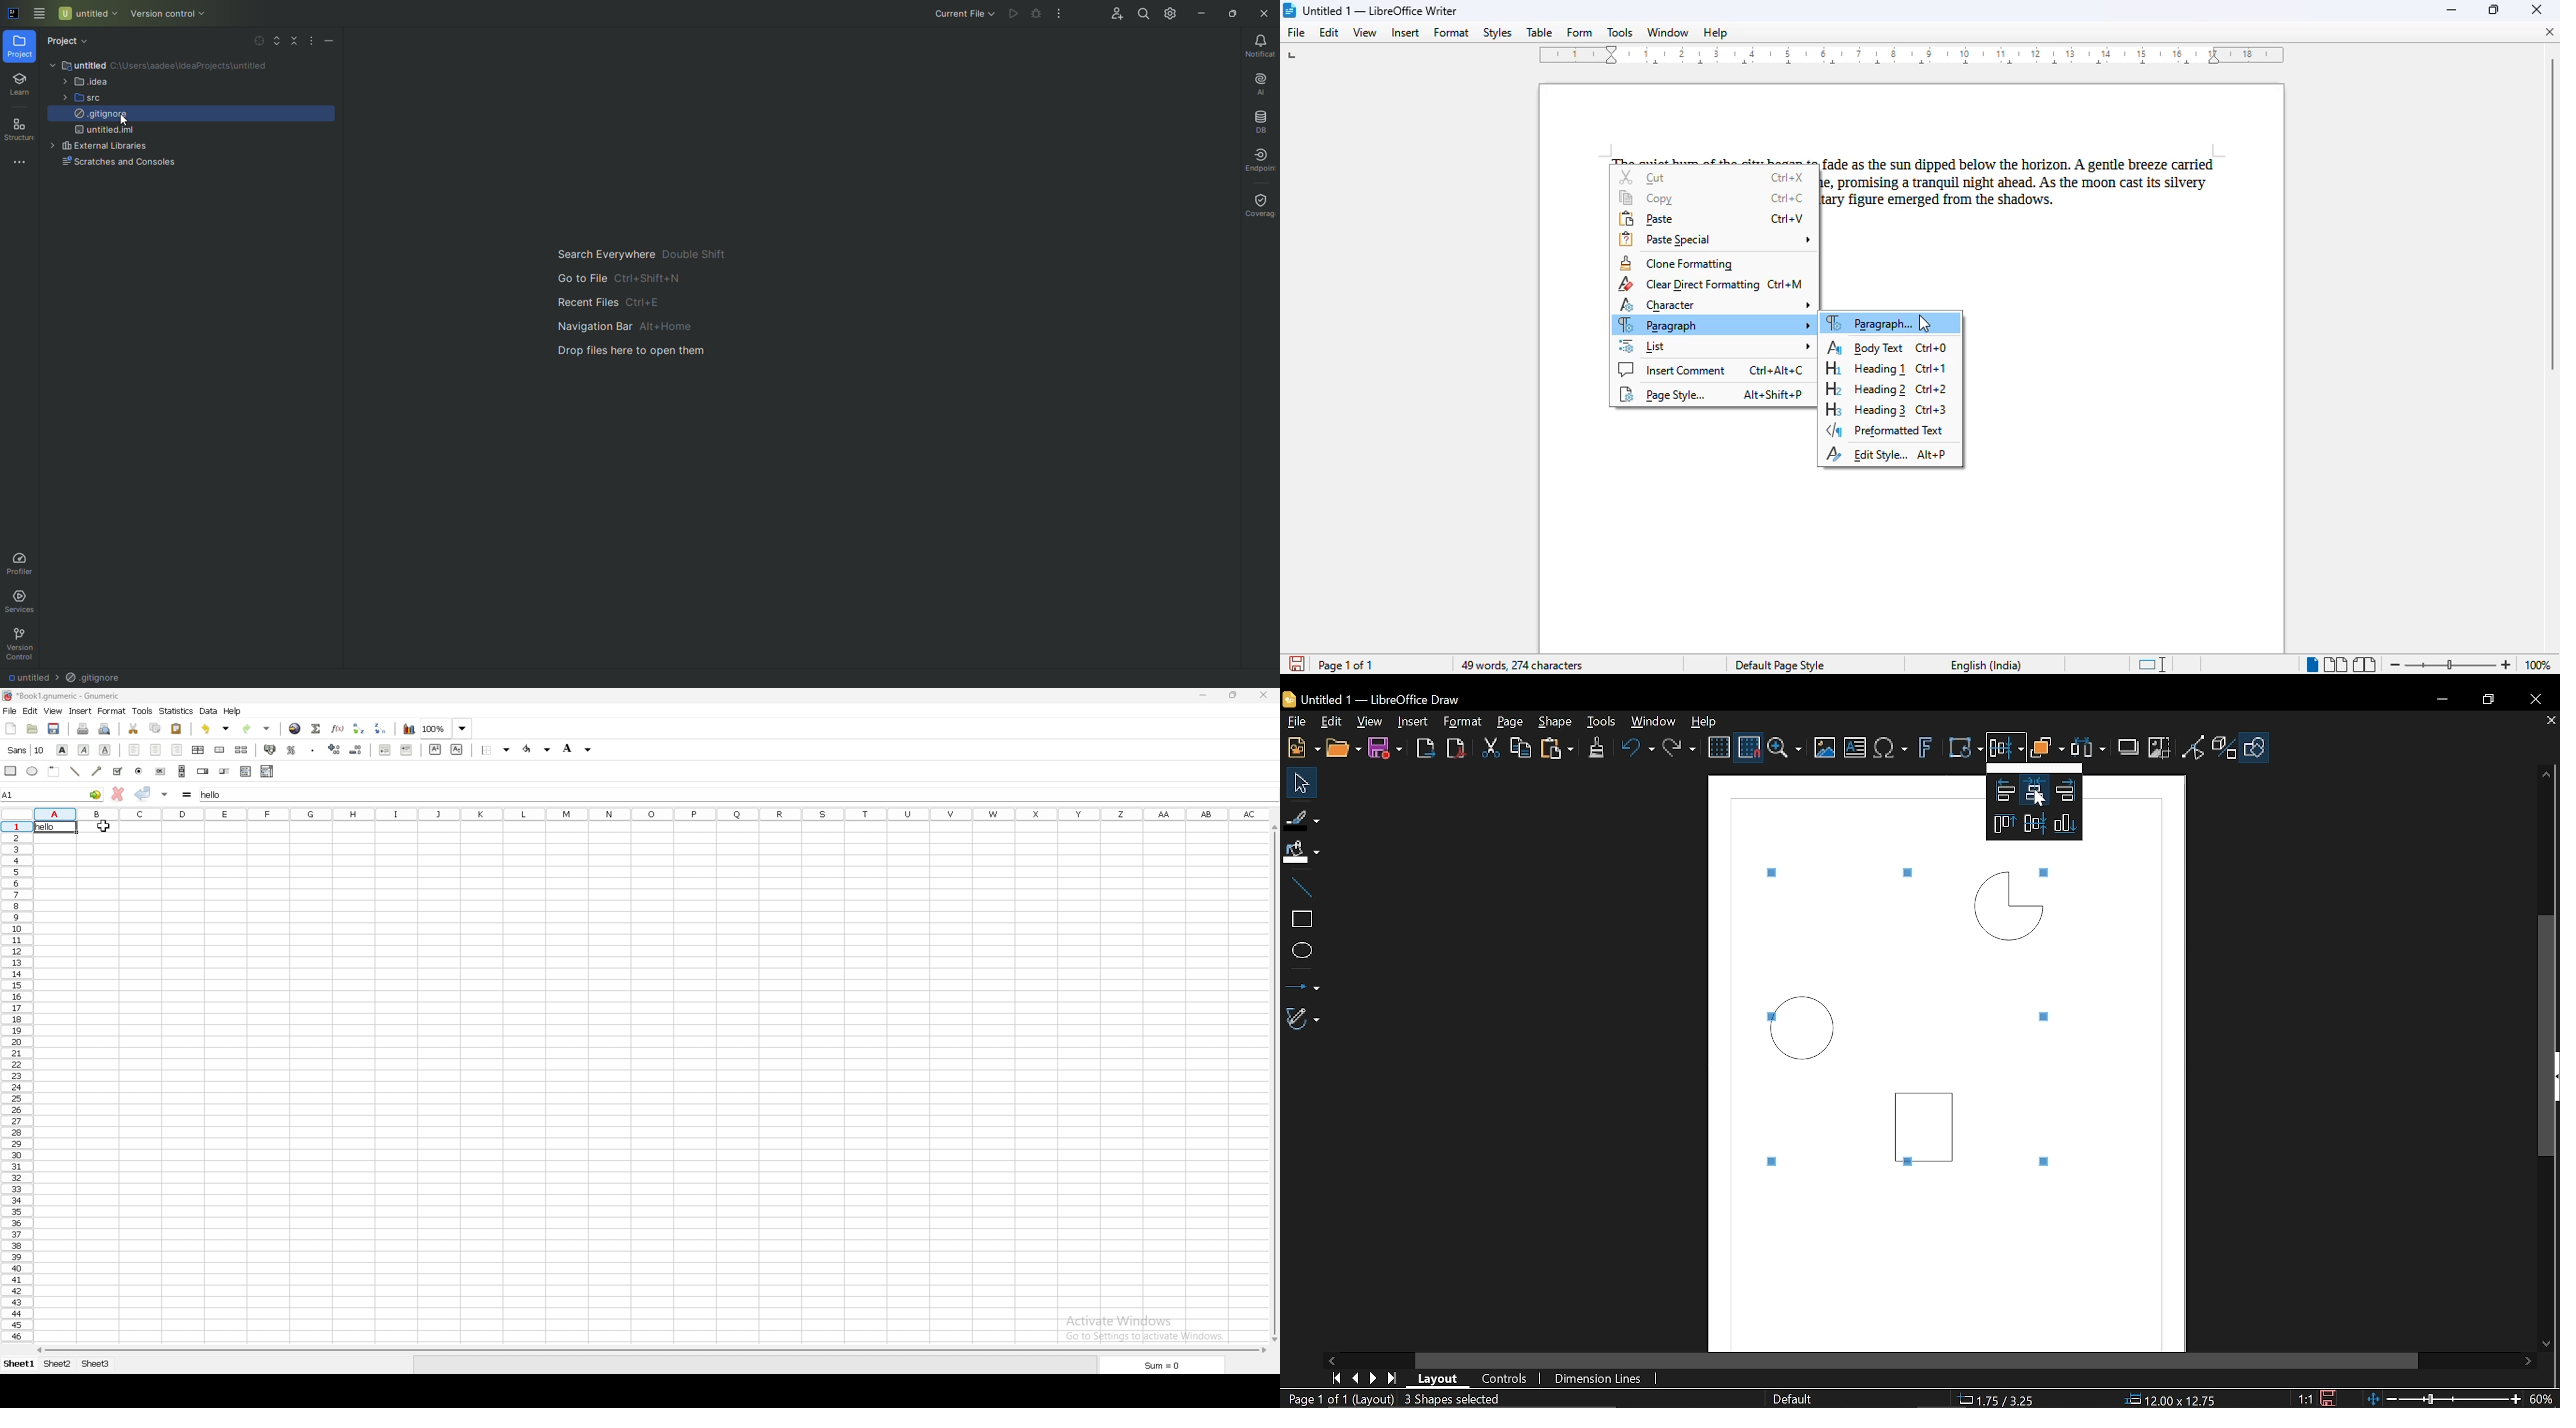 Image resolution: width=2576 pixels, height=1428 pixels. What do you see at coordinates (2550, 32) in the screenshot?
I see `close document` at bounding box center [2550, 32].